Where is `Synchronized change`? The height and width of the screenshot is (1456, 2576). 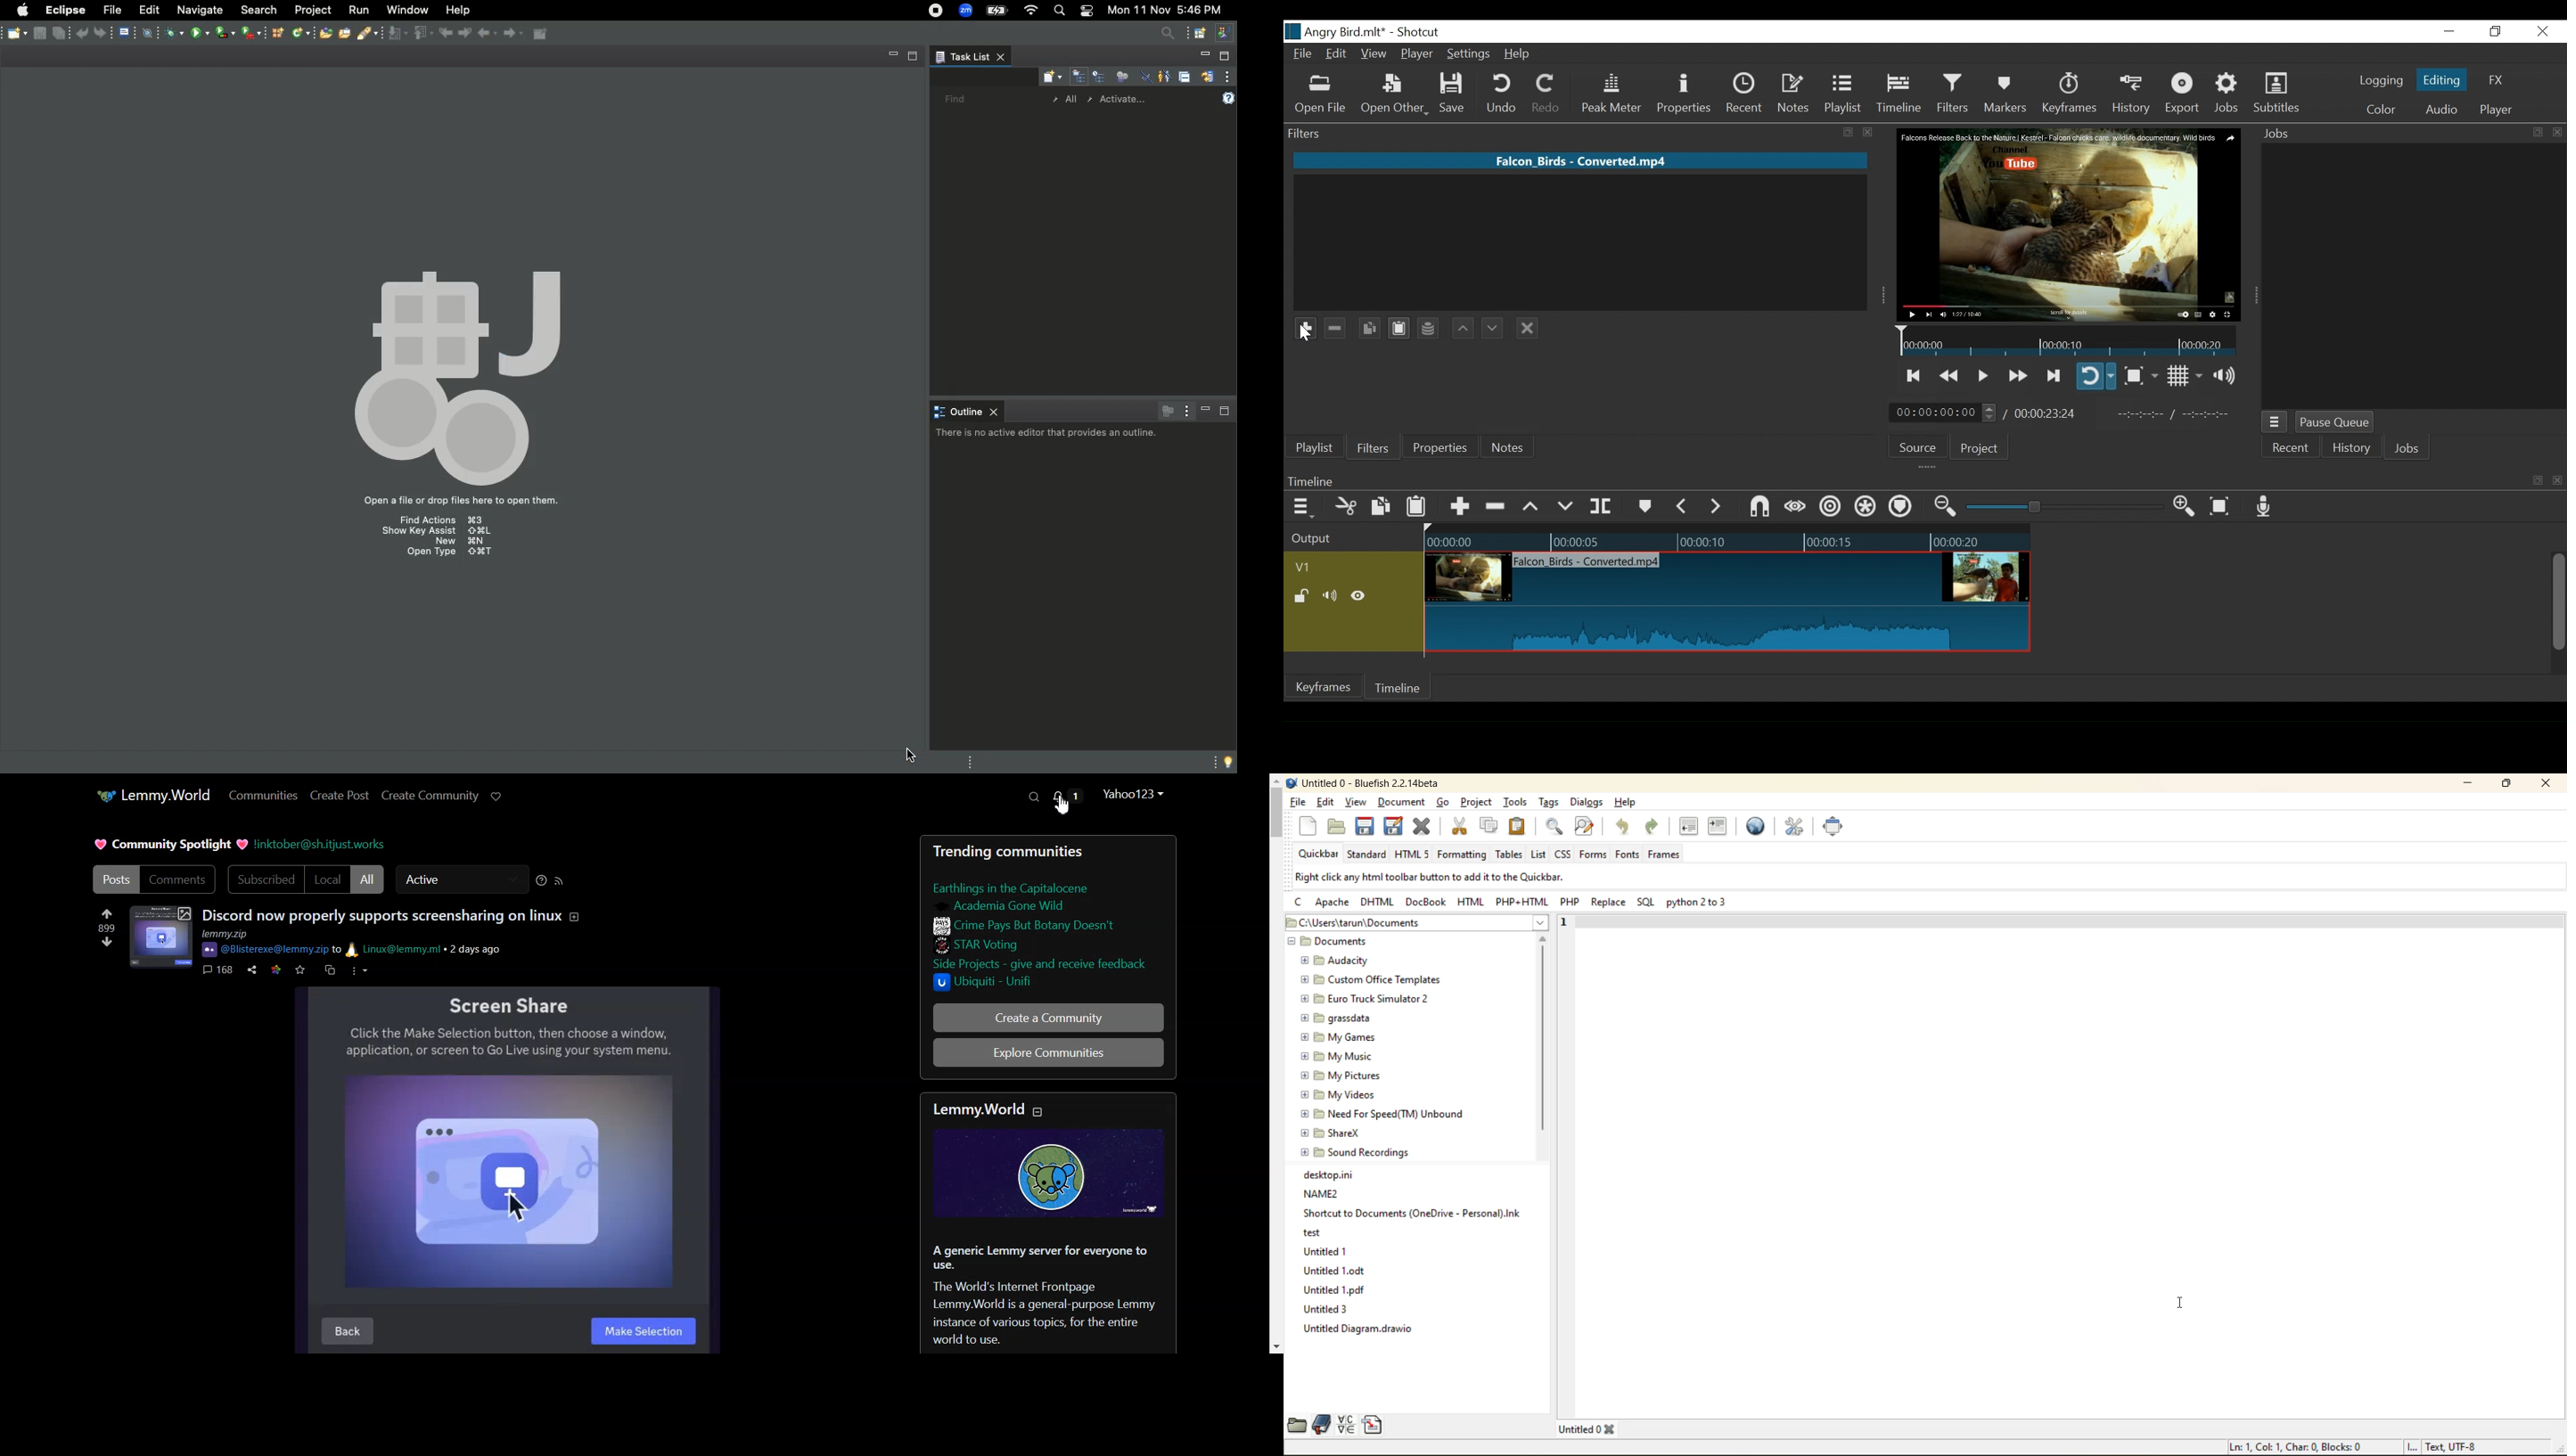
Synchronized change is located at coordinates (1208, 75).